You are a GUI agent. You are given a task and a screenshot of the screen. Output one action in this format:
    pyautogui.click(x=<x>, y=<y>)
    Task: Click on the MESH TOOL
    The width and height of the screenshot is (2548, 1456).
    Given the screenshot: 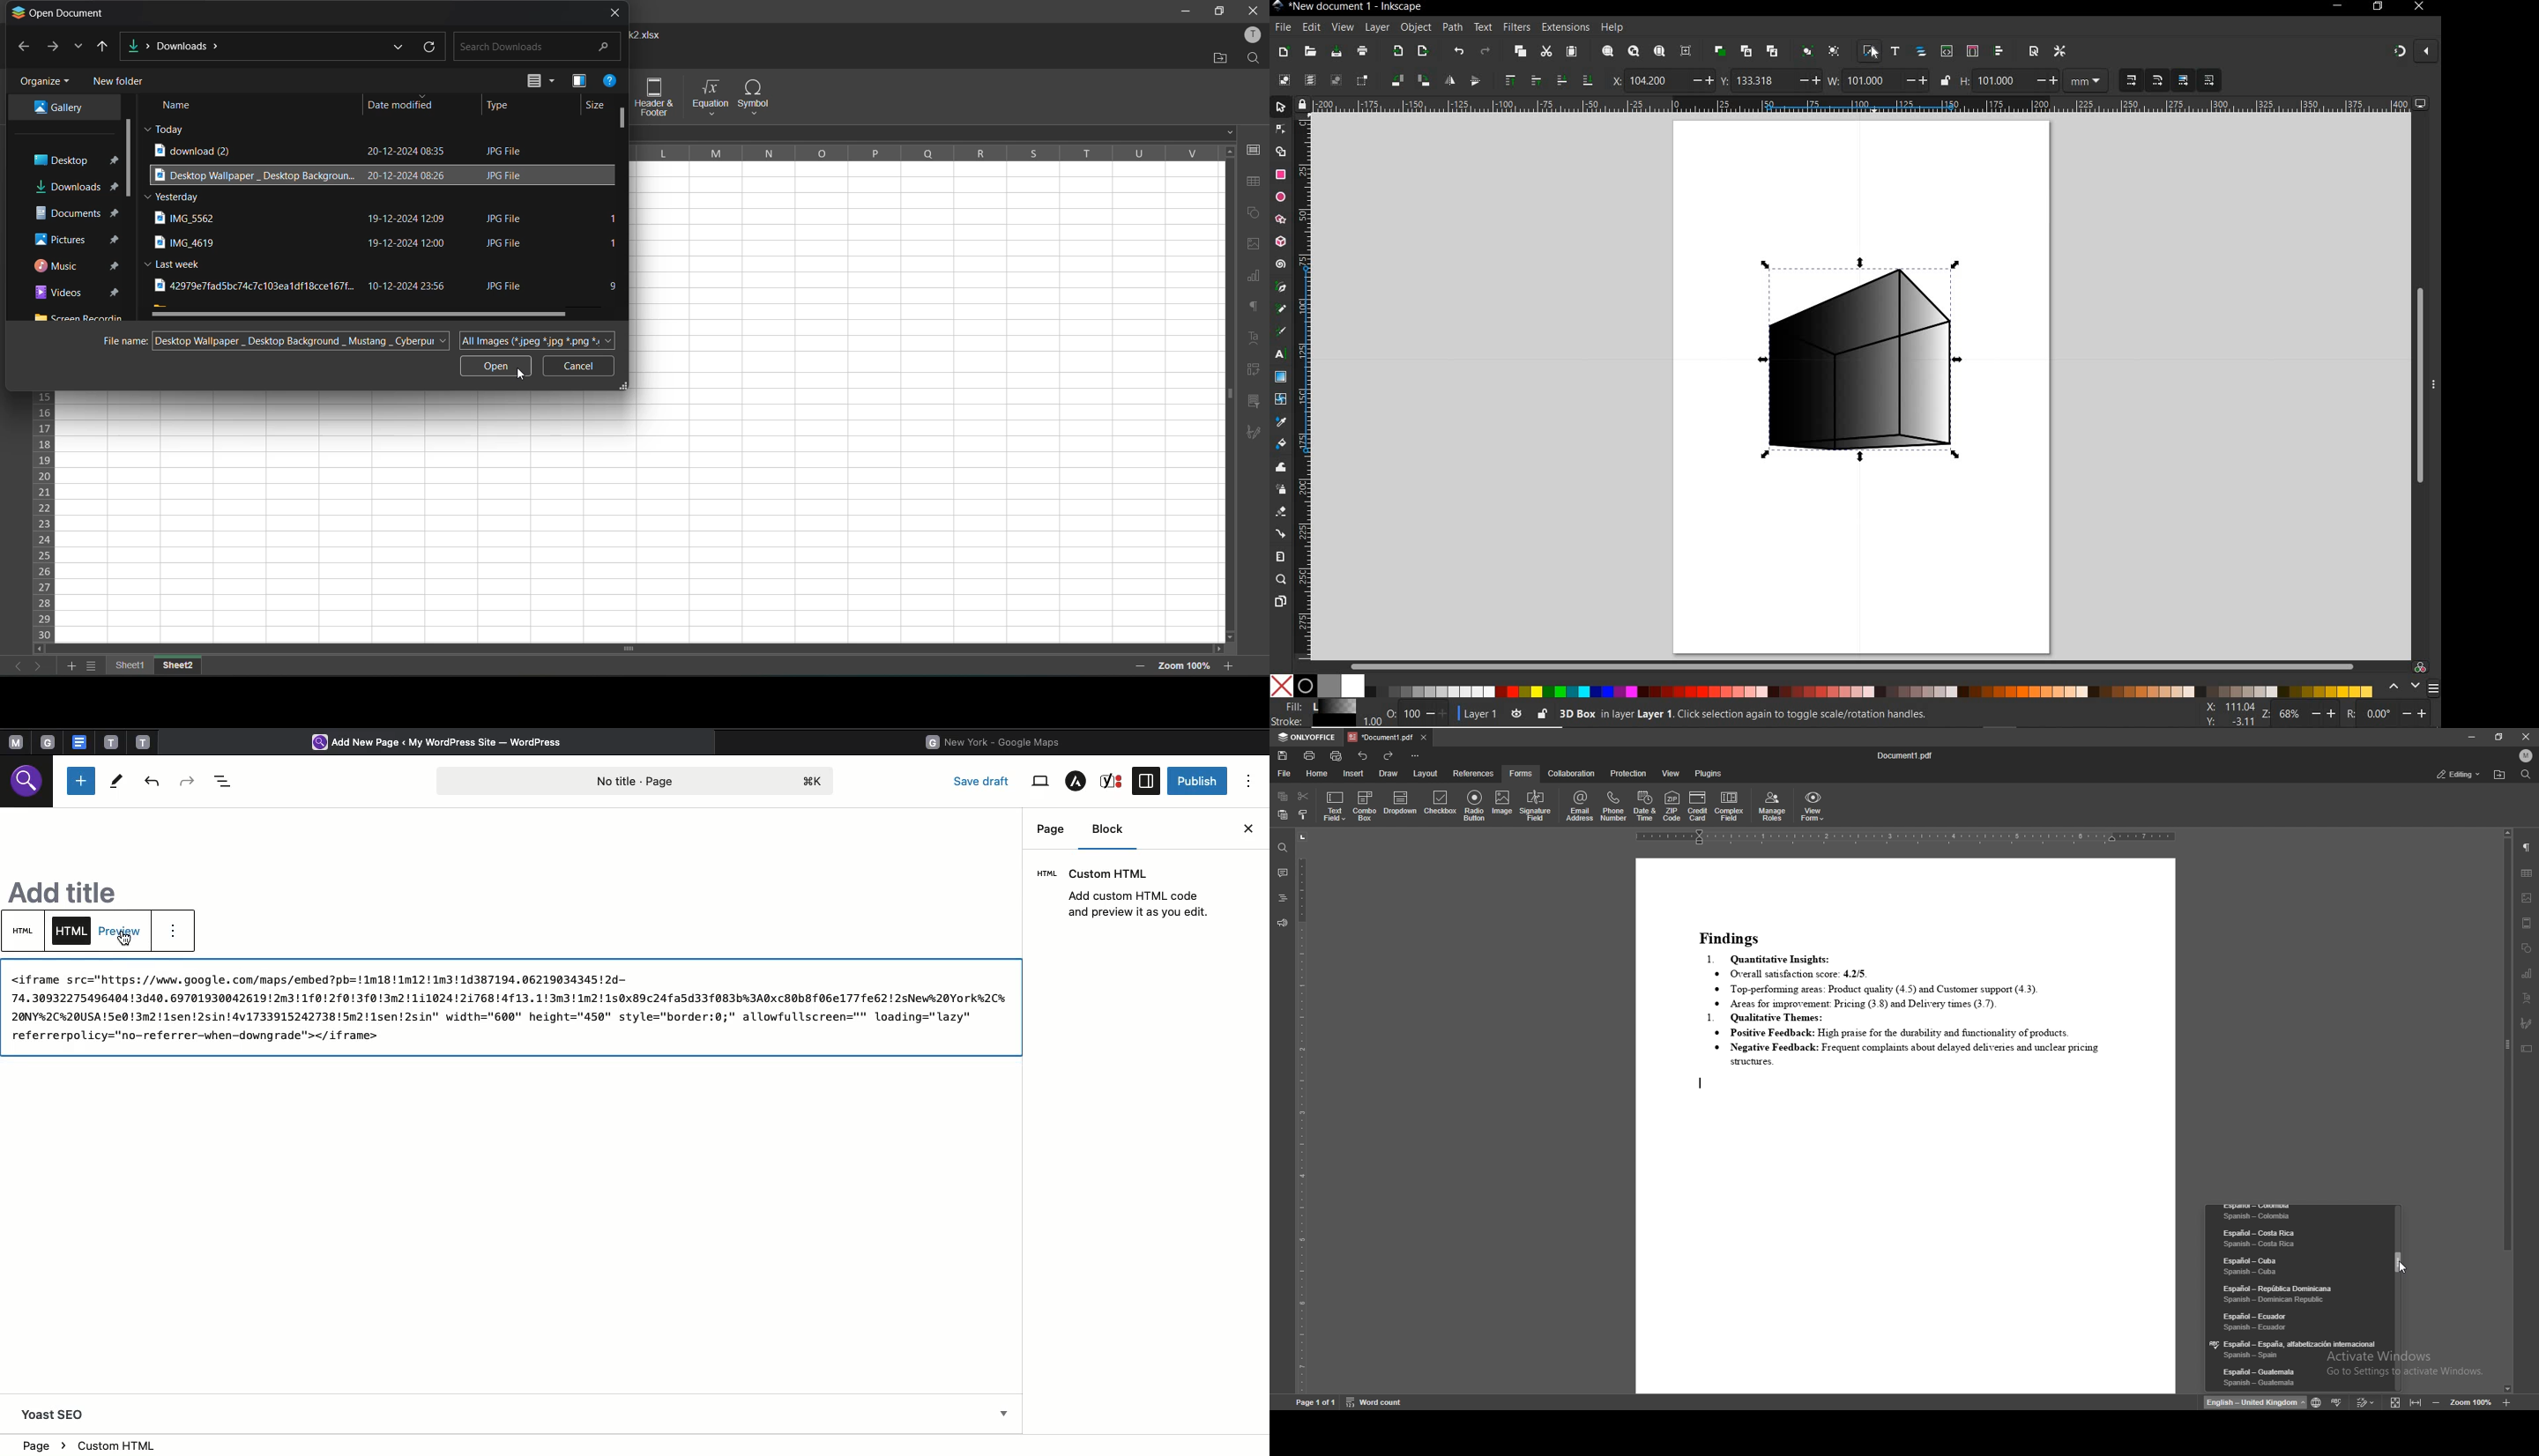 What is the action you would take?
    pyautogui.click(x=1281, y=400)
    